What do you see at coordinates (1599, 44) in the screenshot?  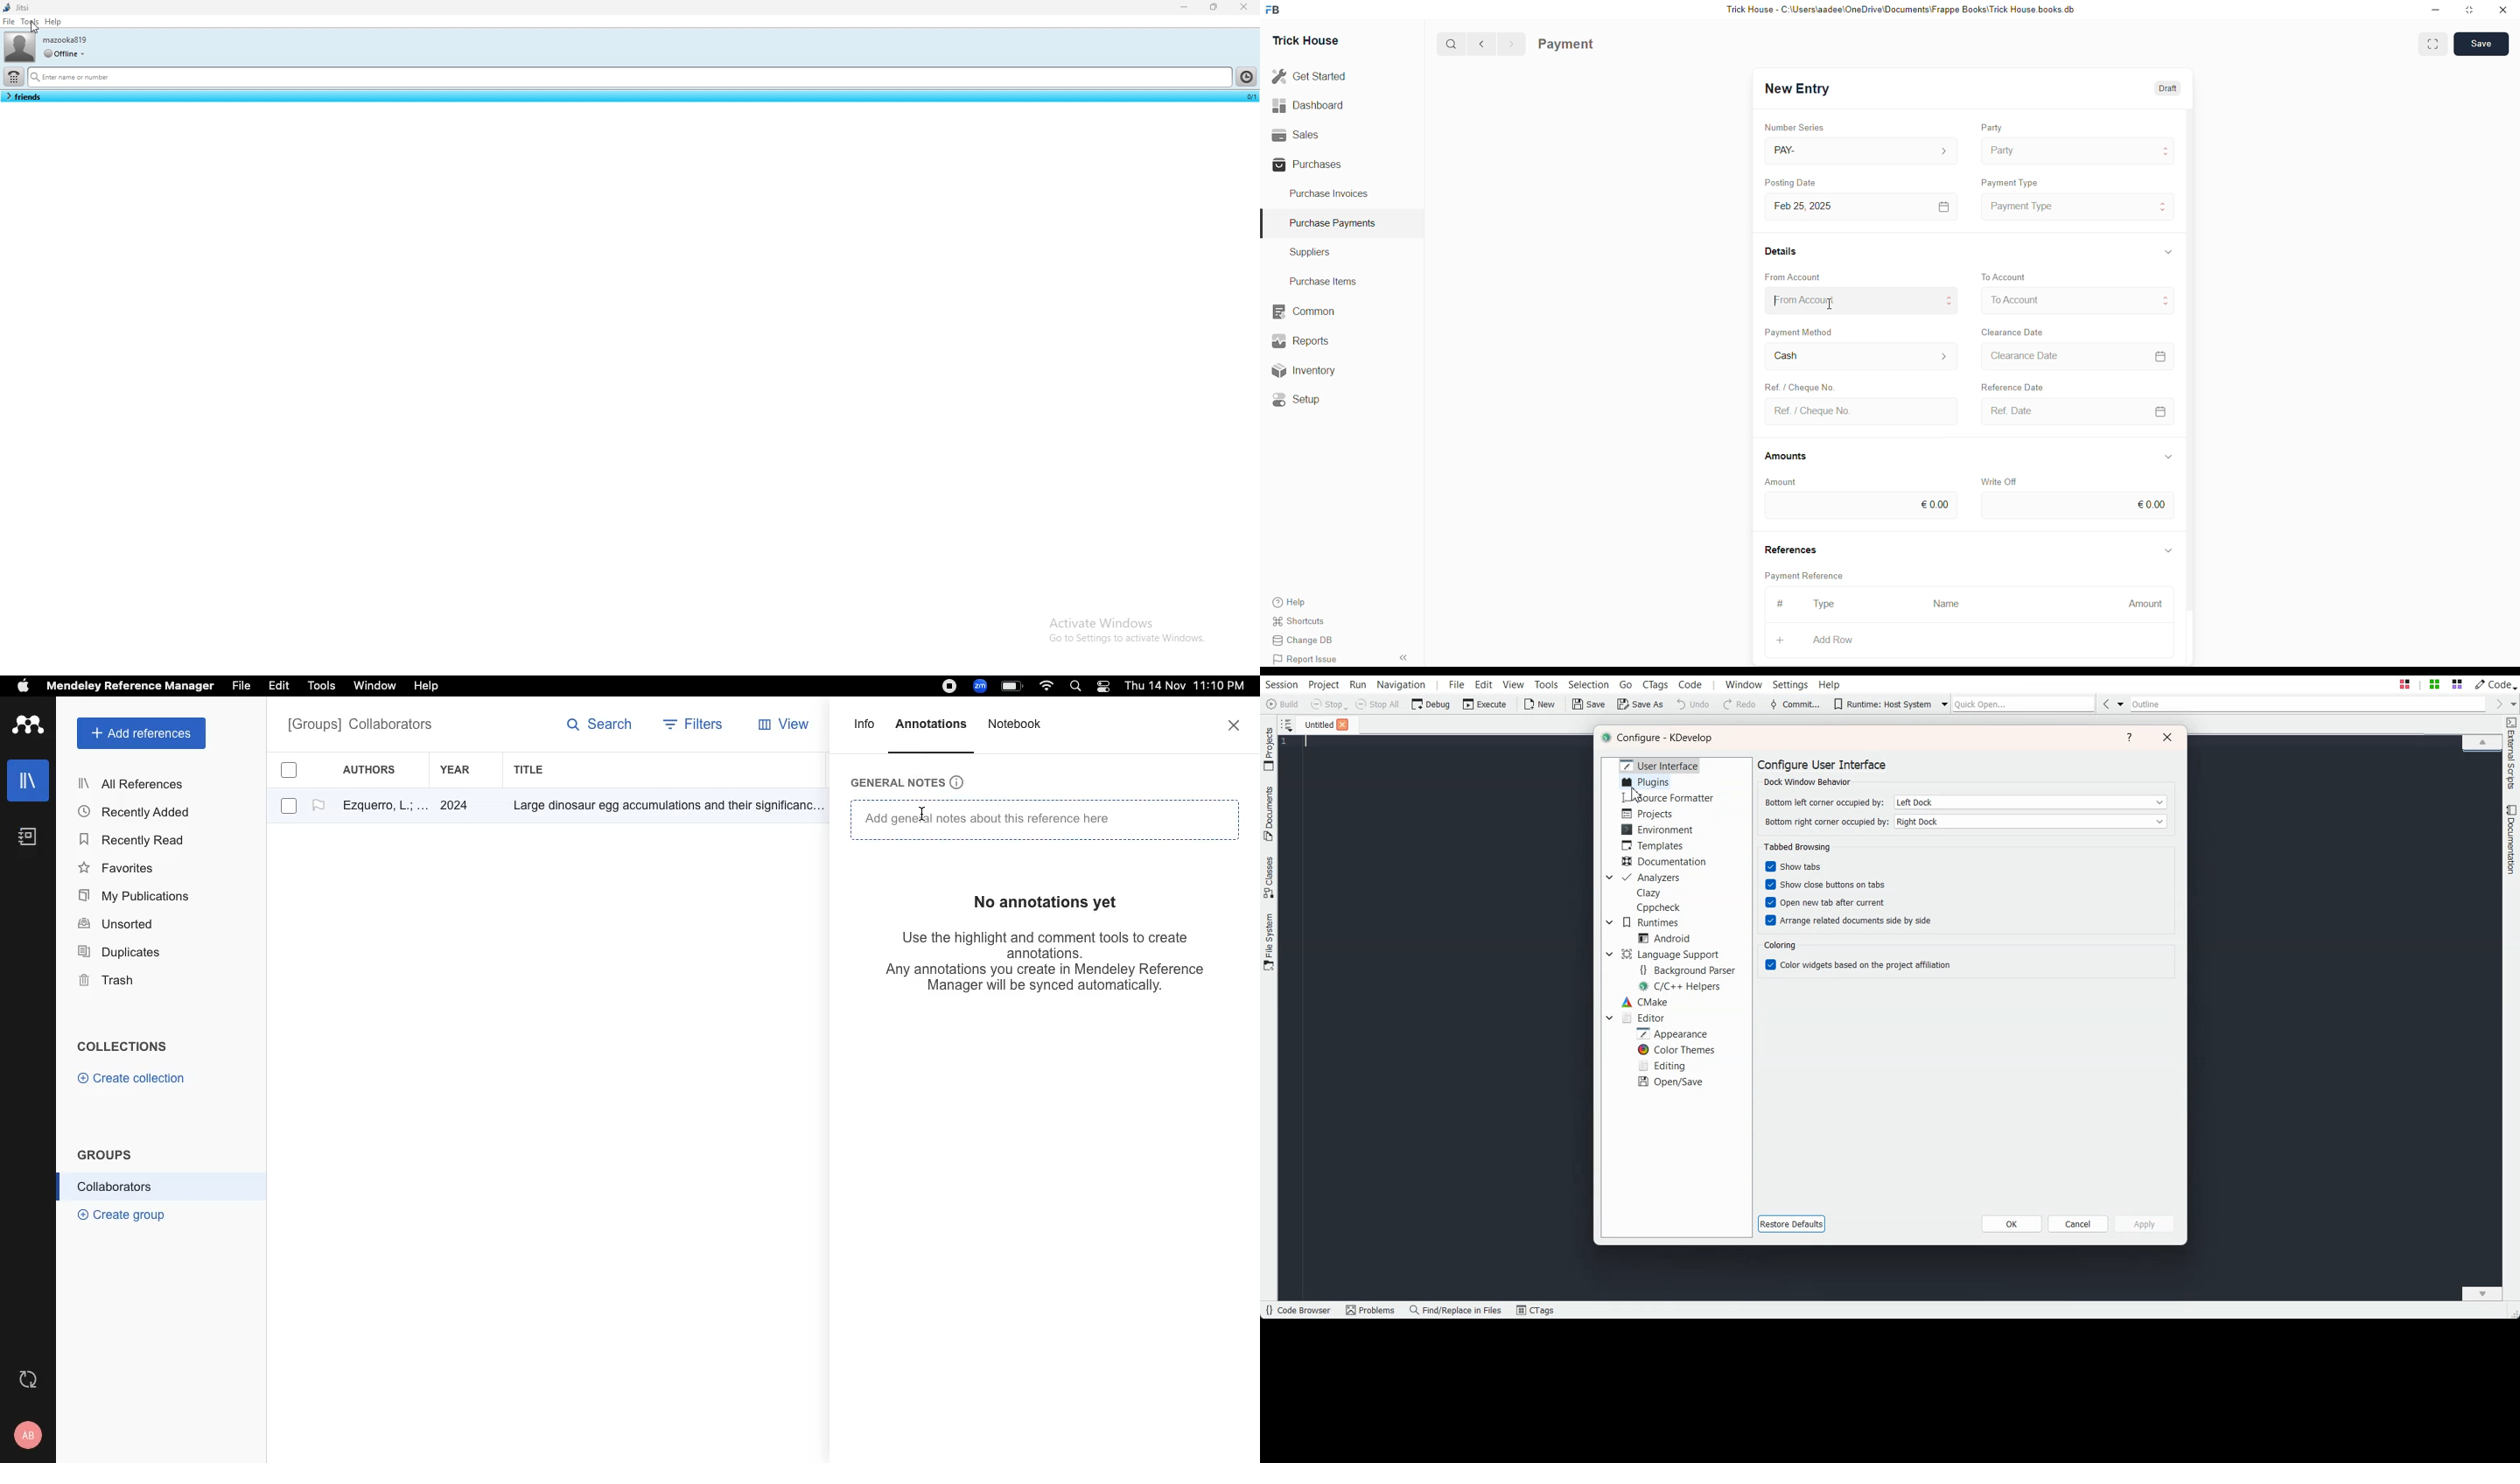 I see `Purchase Invoice` at bounding box center [1599, 44].